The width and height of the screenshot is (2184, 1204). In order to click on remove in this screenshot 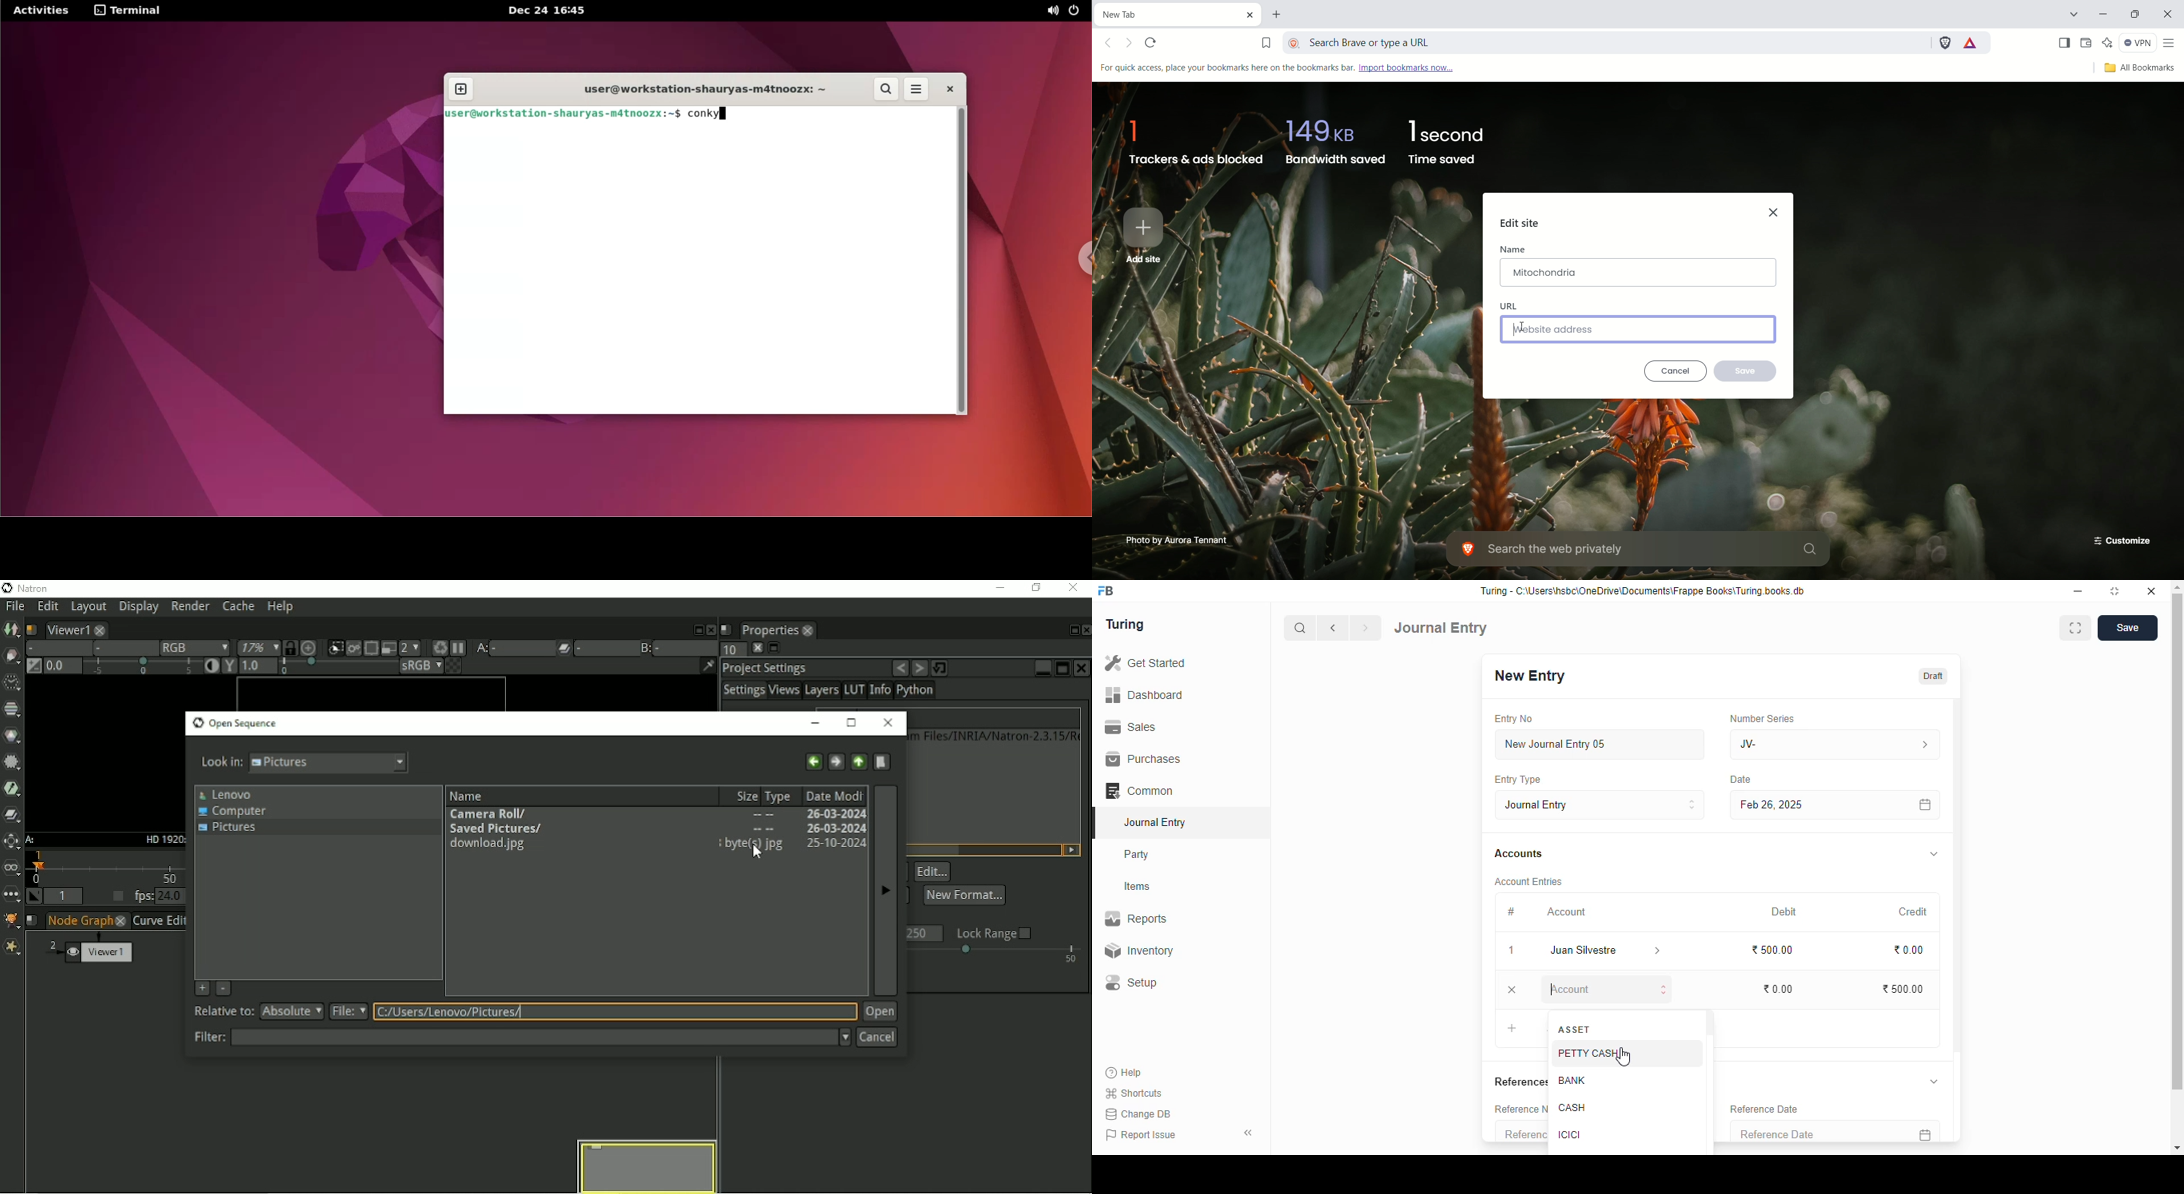, I will do `click(1512, 990)`.